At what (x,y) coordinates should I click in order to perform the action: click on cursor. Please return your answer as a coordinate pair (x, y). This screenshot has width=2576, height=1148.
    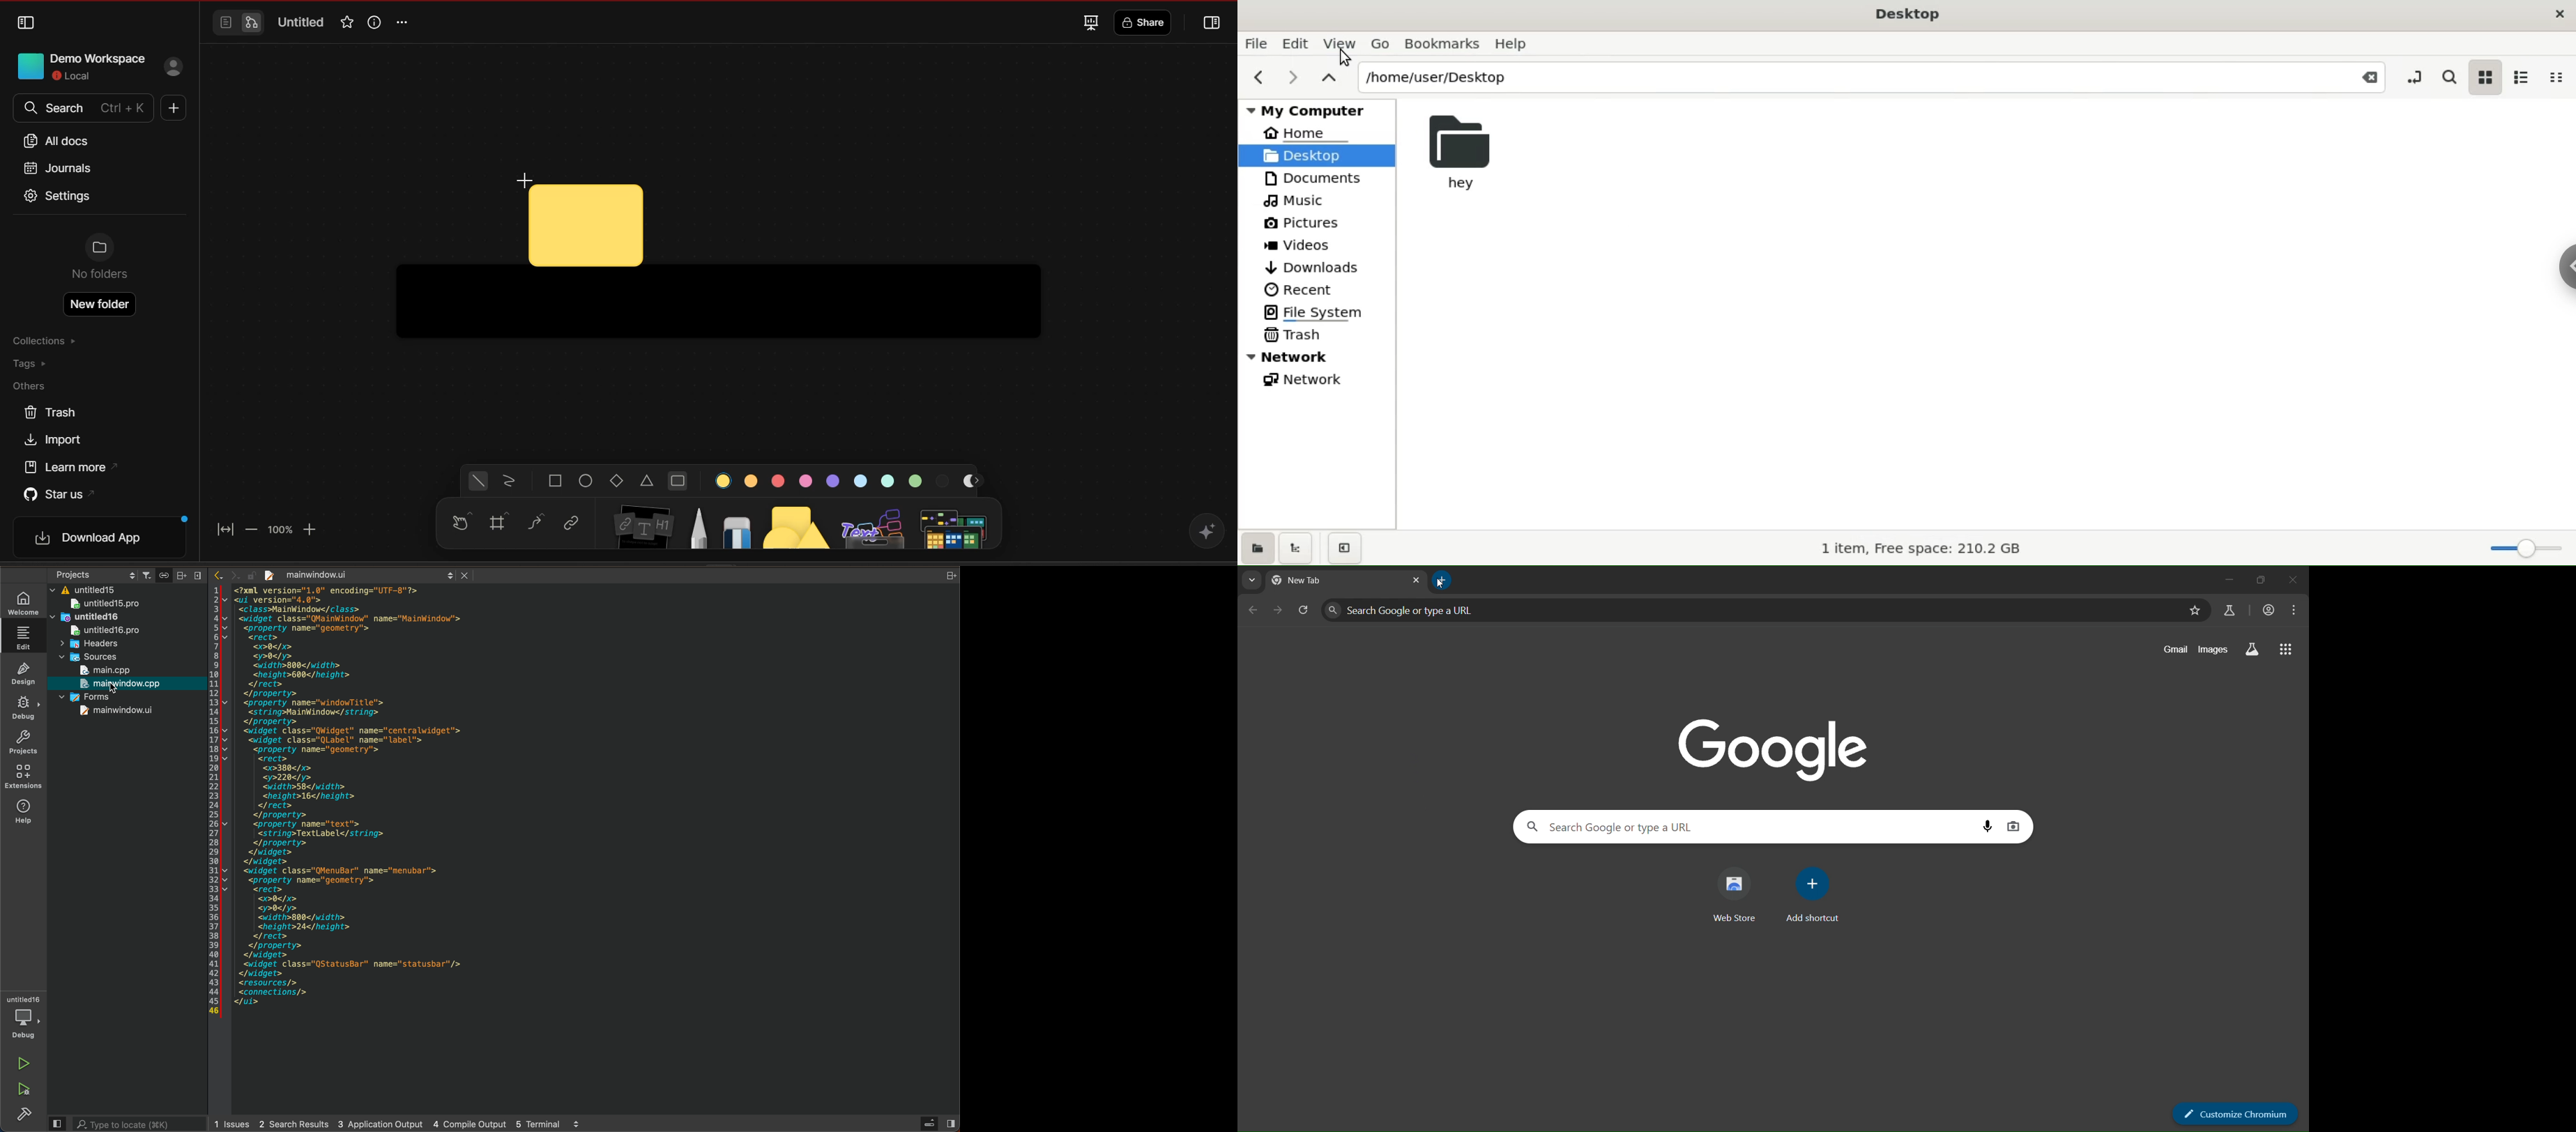
    Looking at the image, I should click on (1348, 57).